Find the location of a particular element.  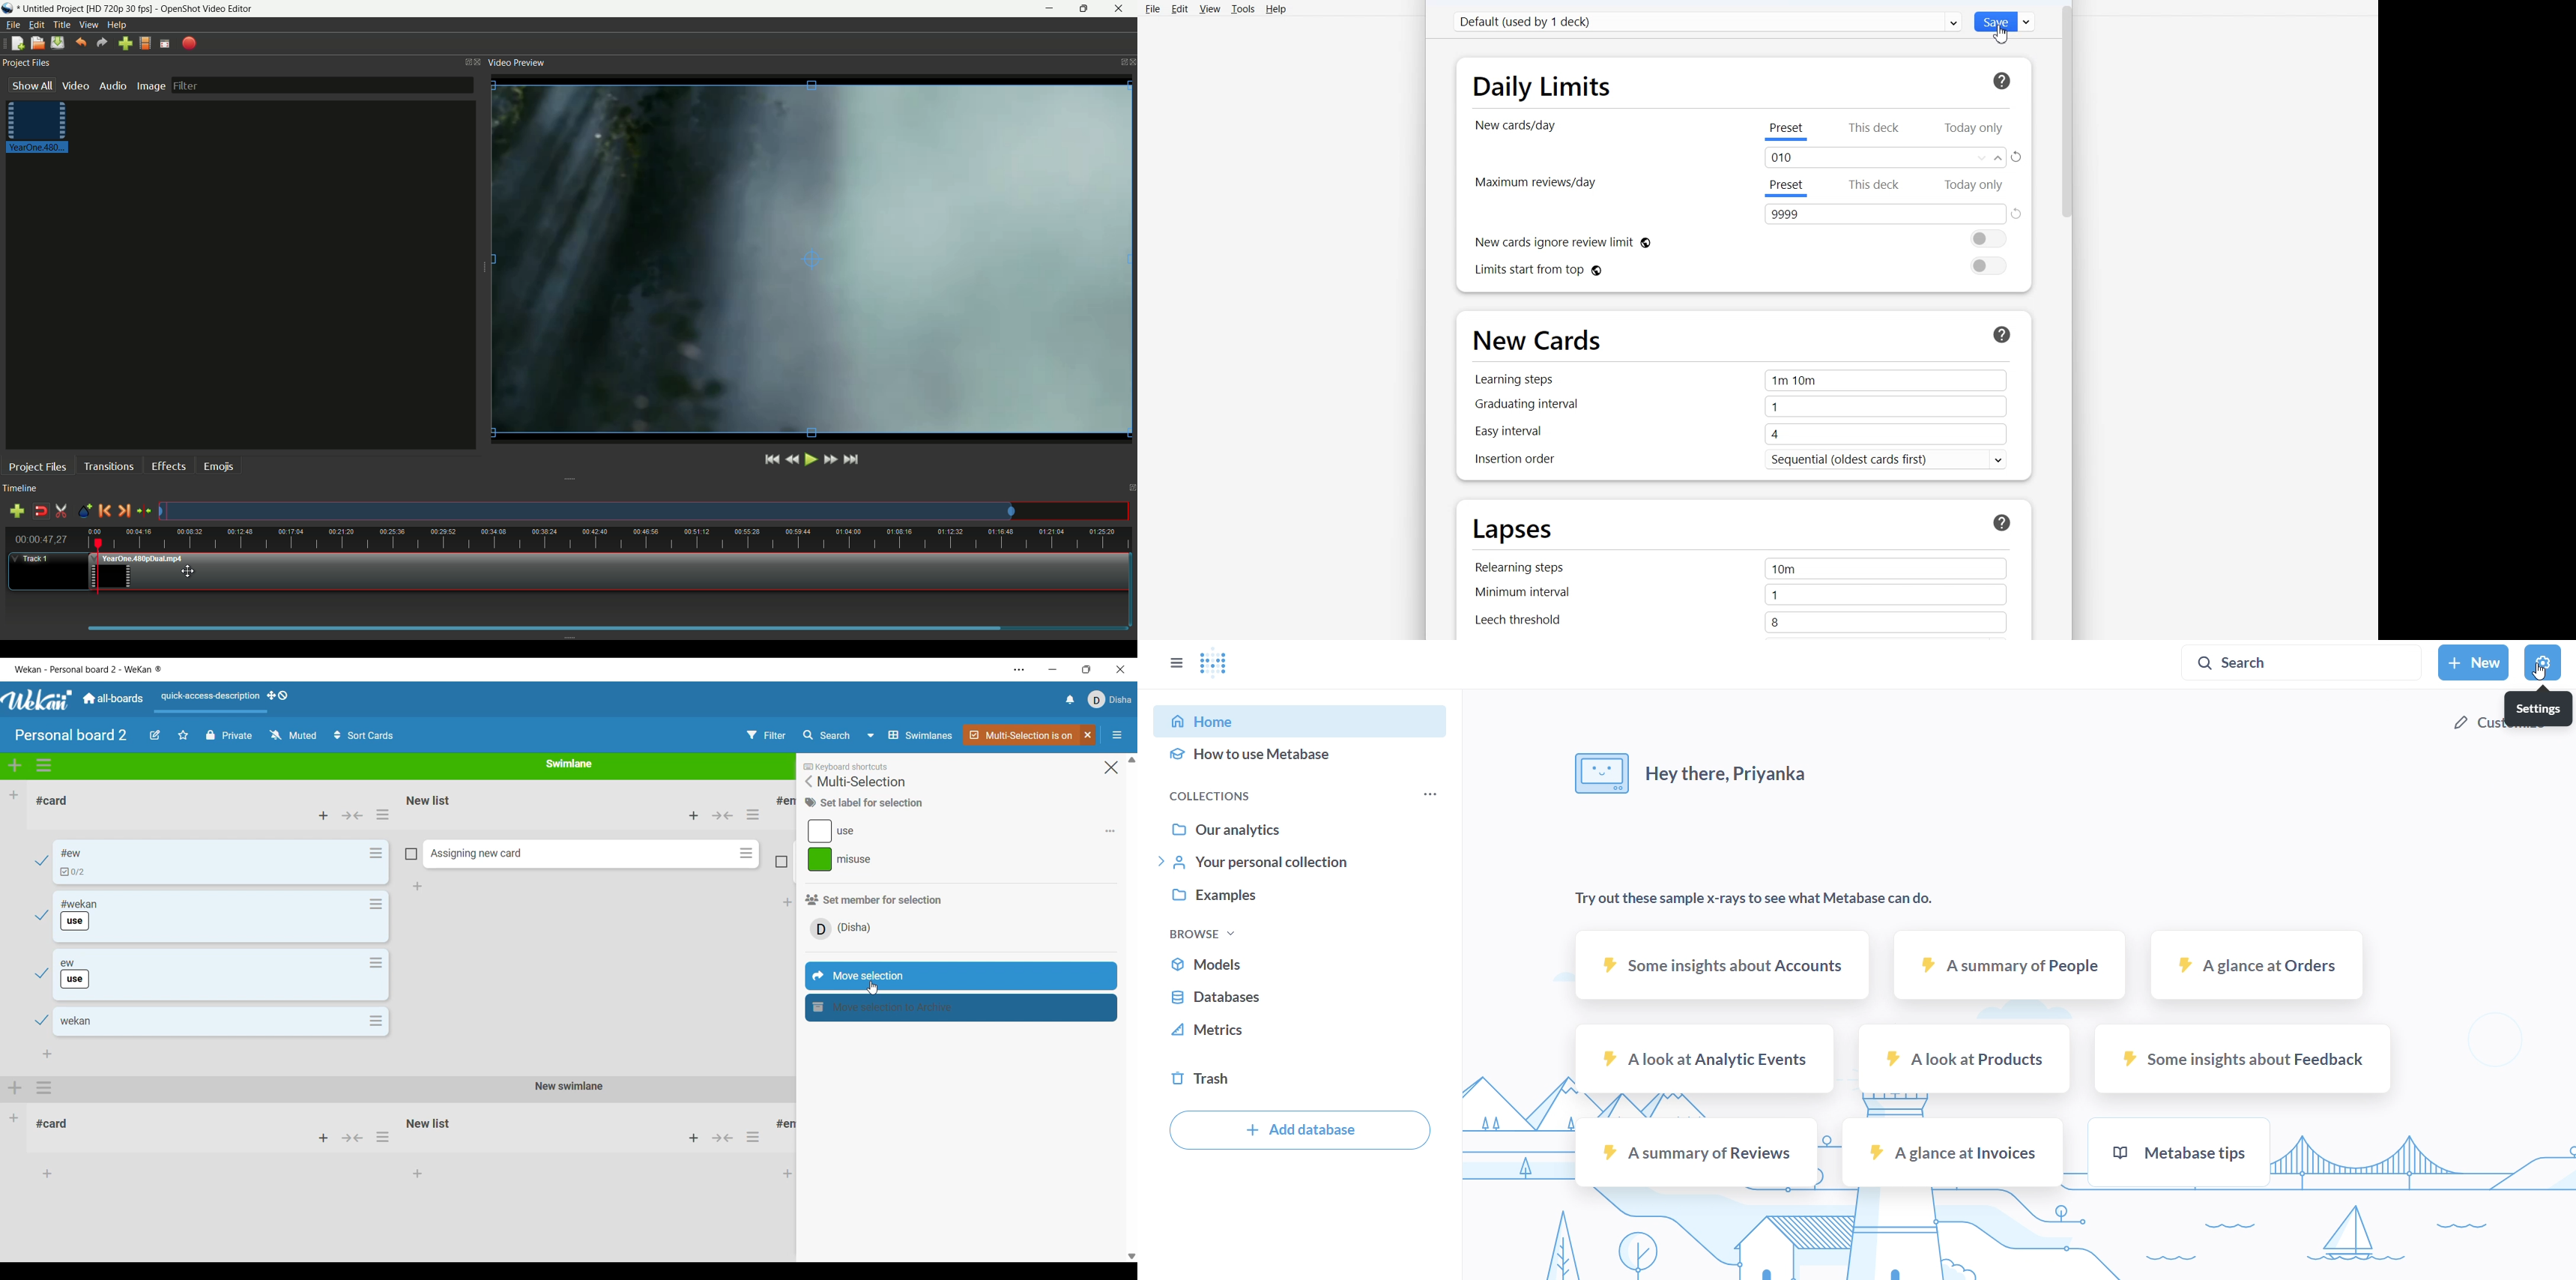

Inspection order is located at coordinates (1530, 461).